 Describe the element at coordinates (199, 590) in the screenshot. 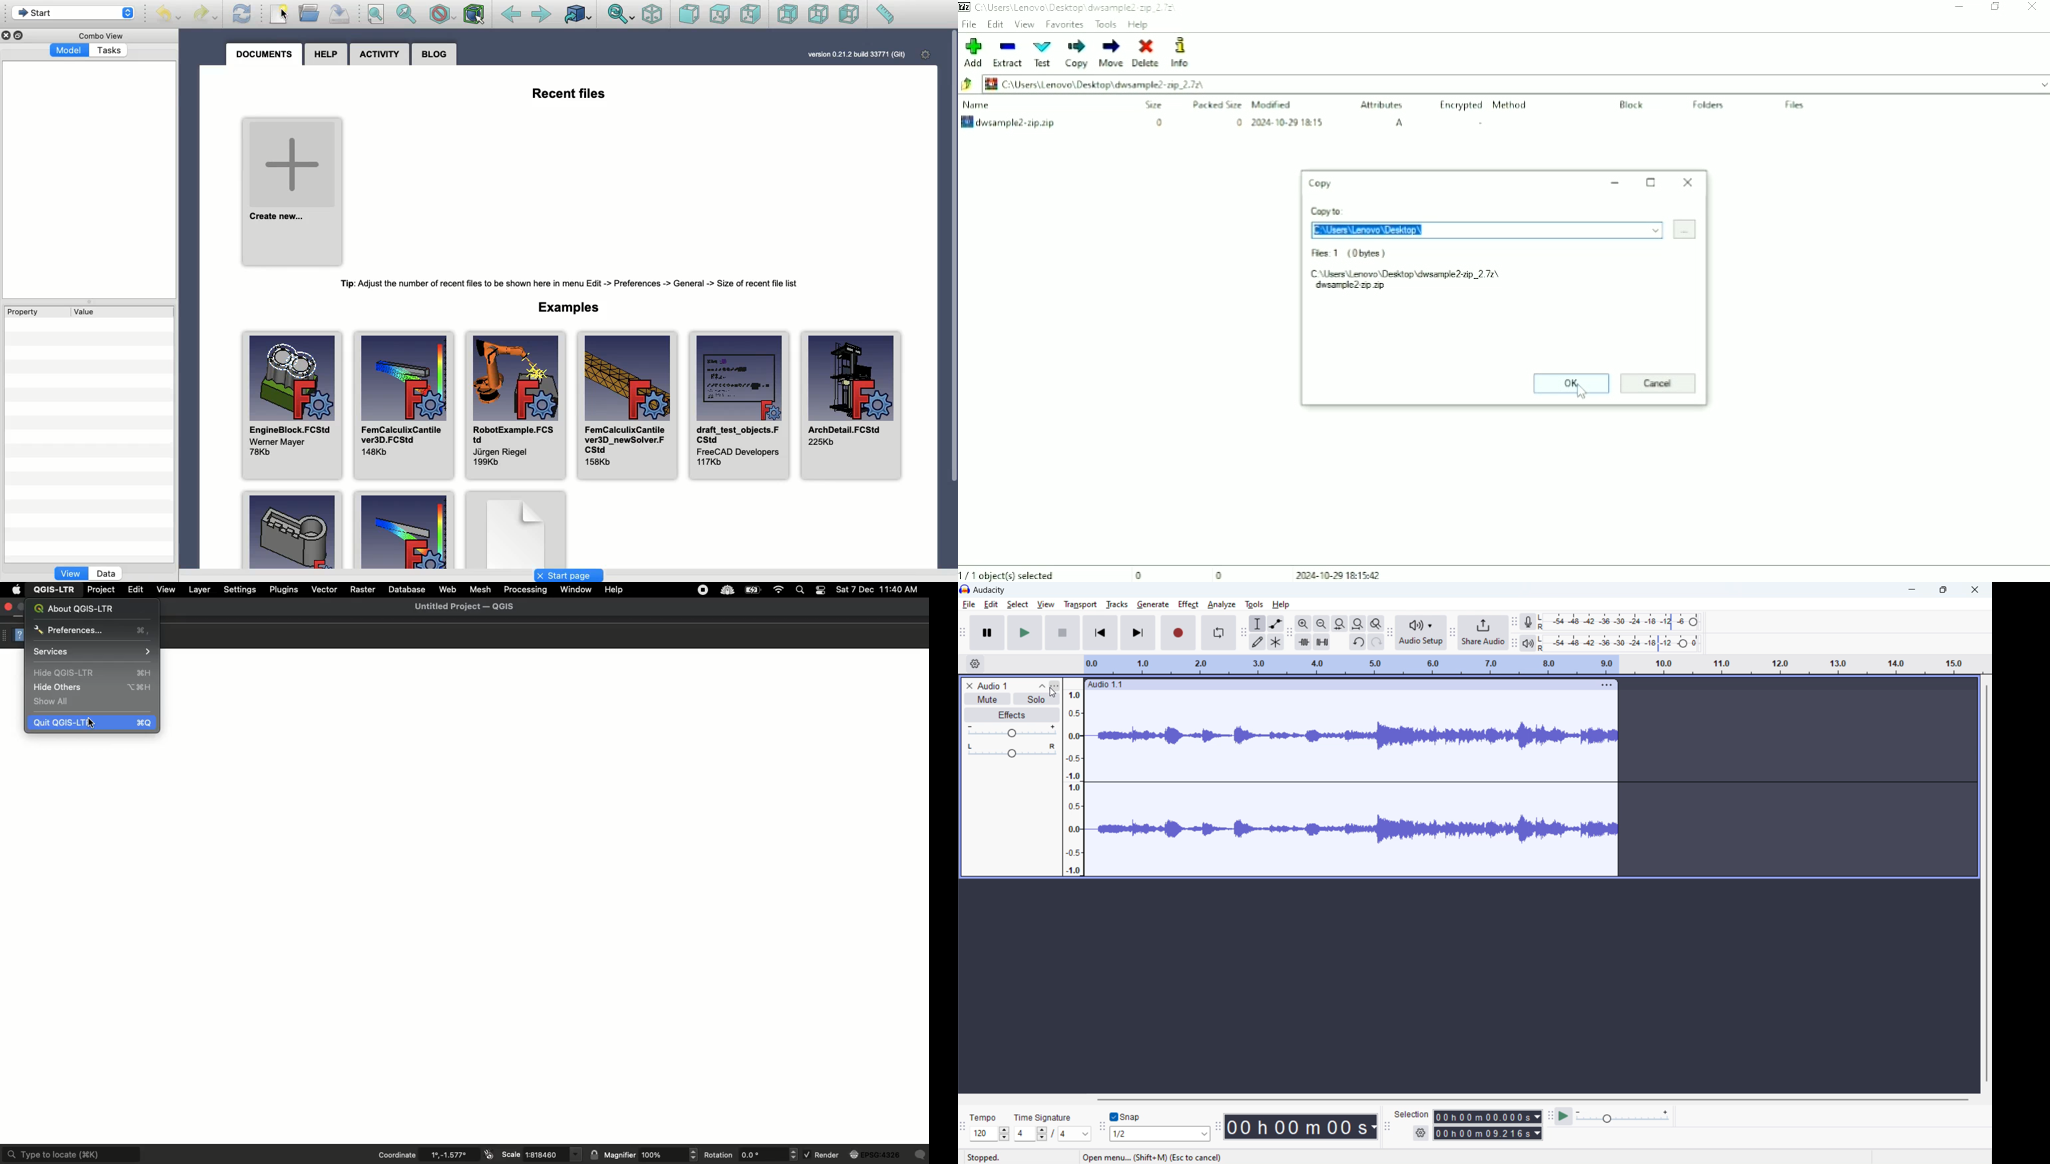

I see `Layer` at that location.